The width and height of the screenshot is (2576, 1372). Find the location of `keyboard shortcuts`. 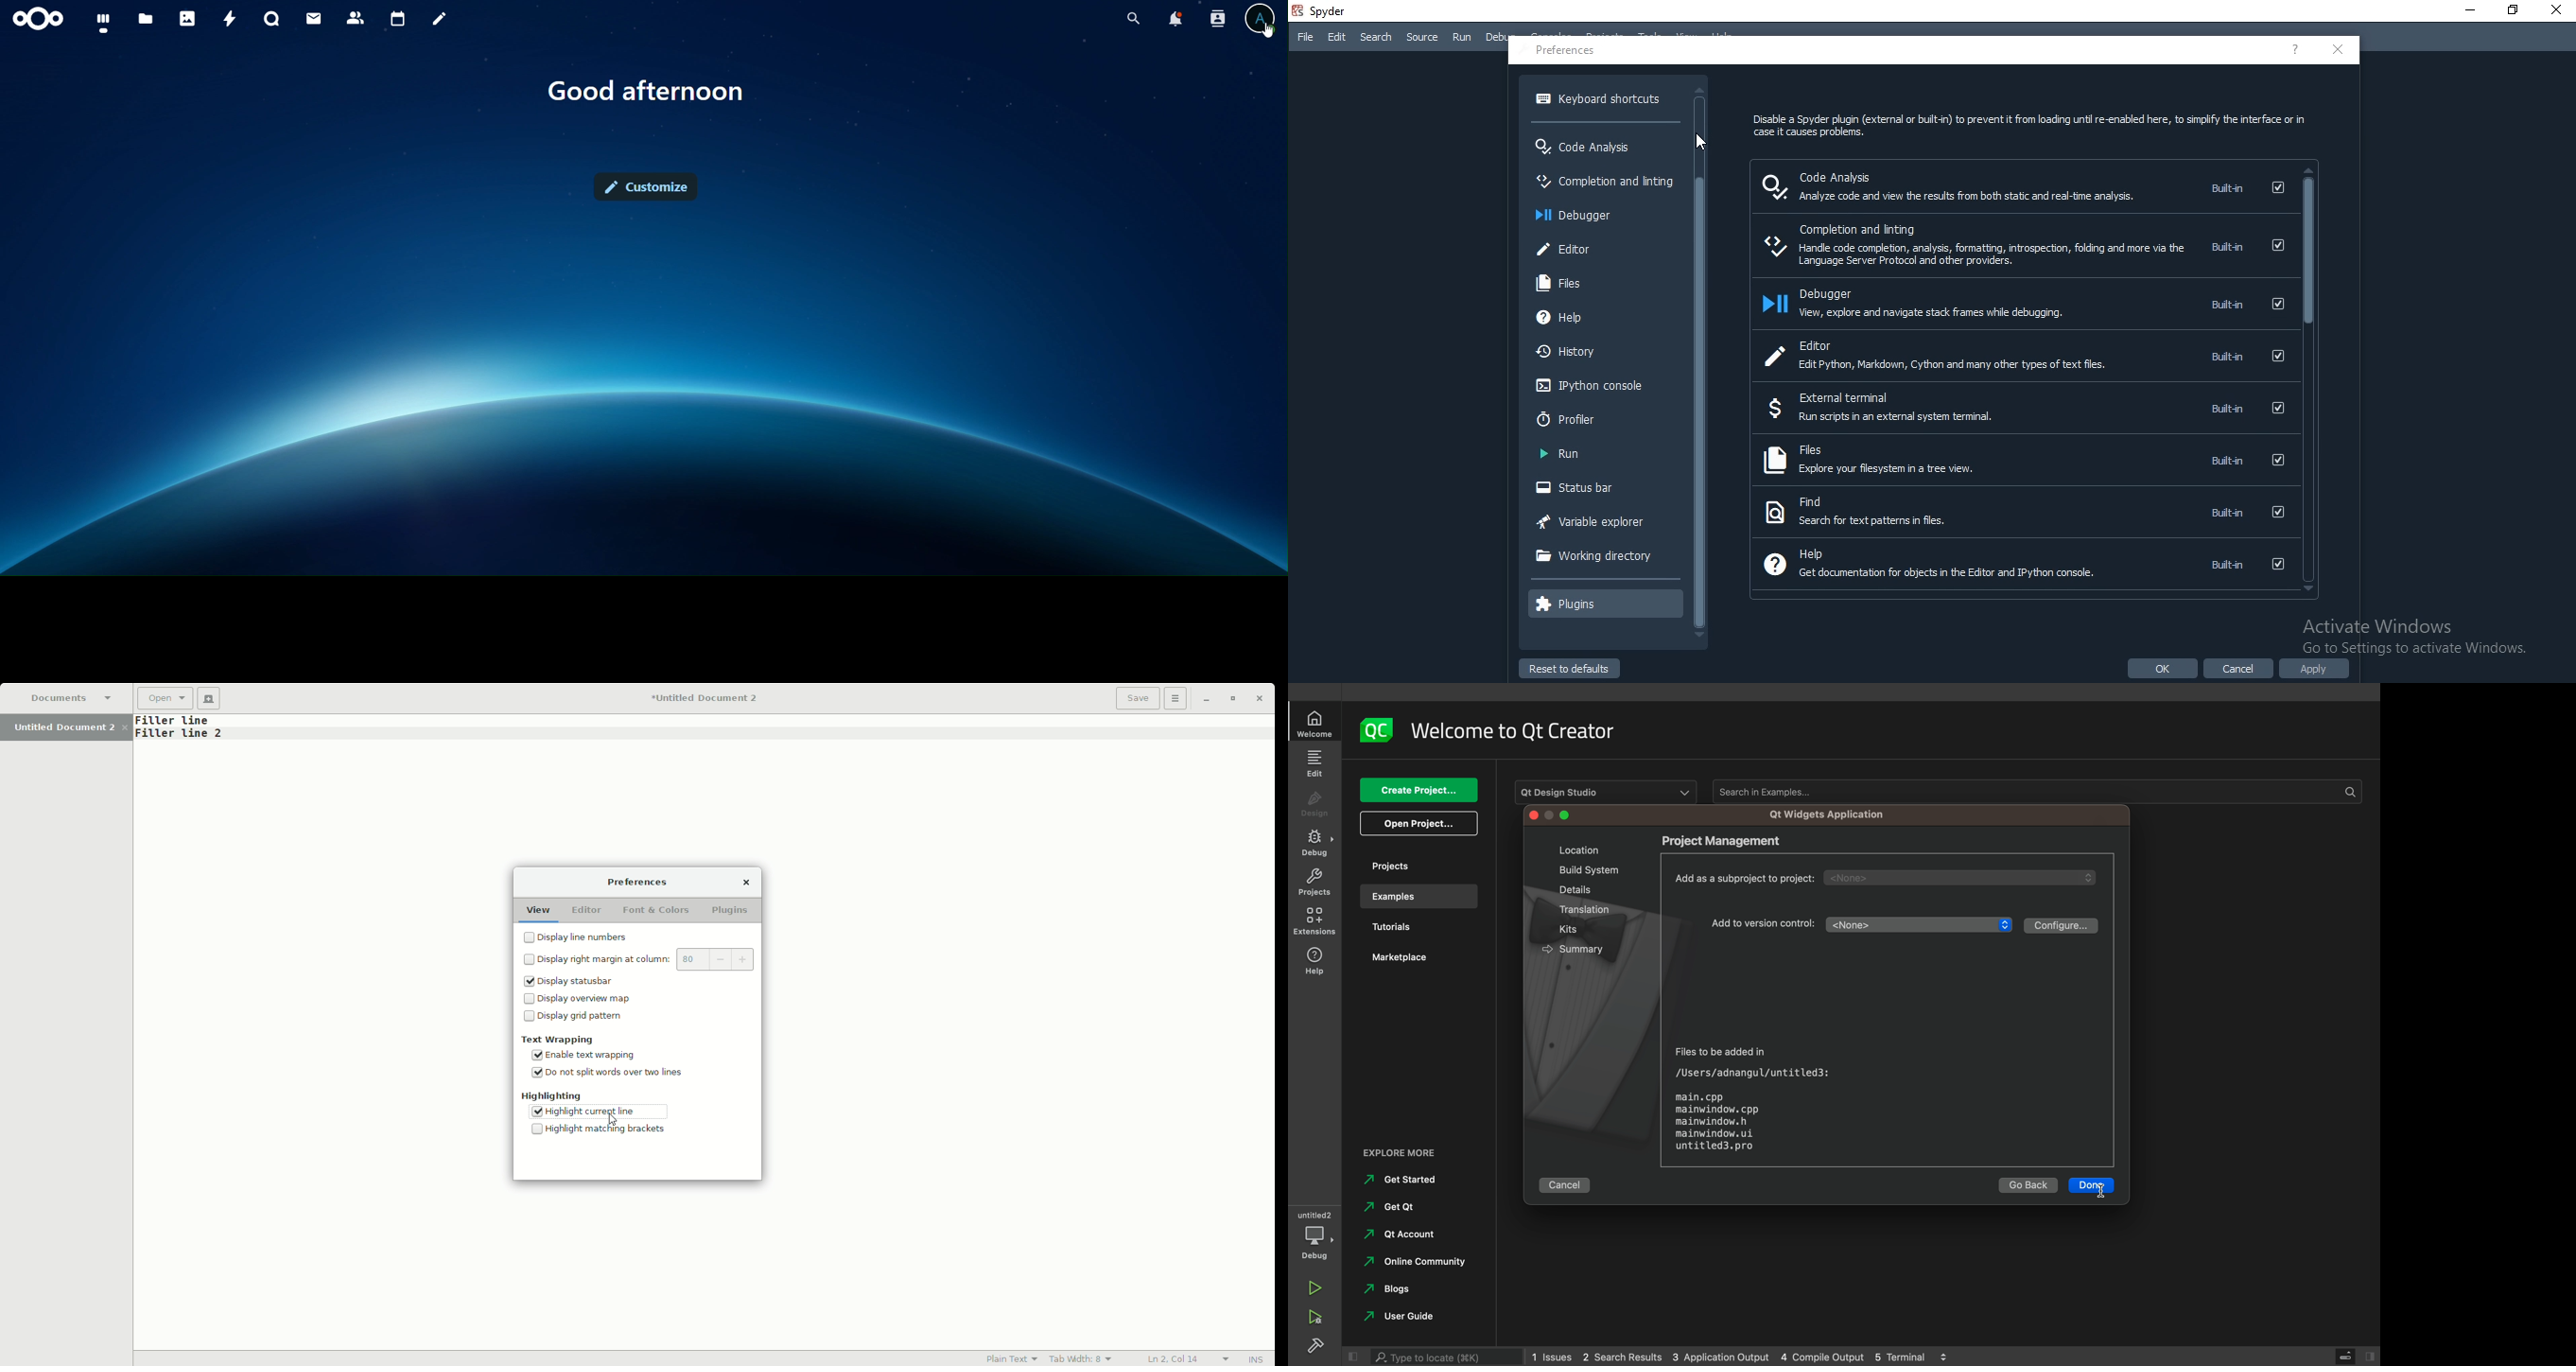

keyboard shortcuts is located at coordinates (1598, 99).